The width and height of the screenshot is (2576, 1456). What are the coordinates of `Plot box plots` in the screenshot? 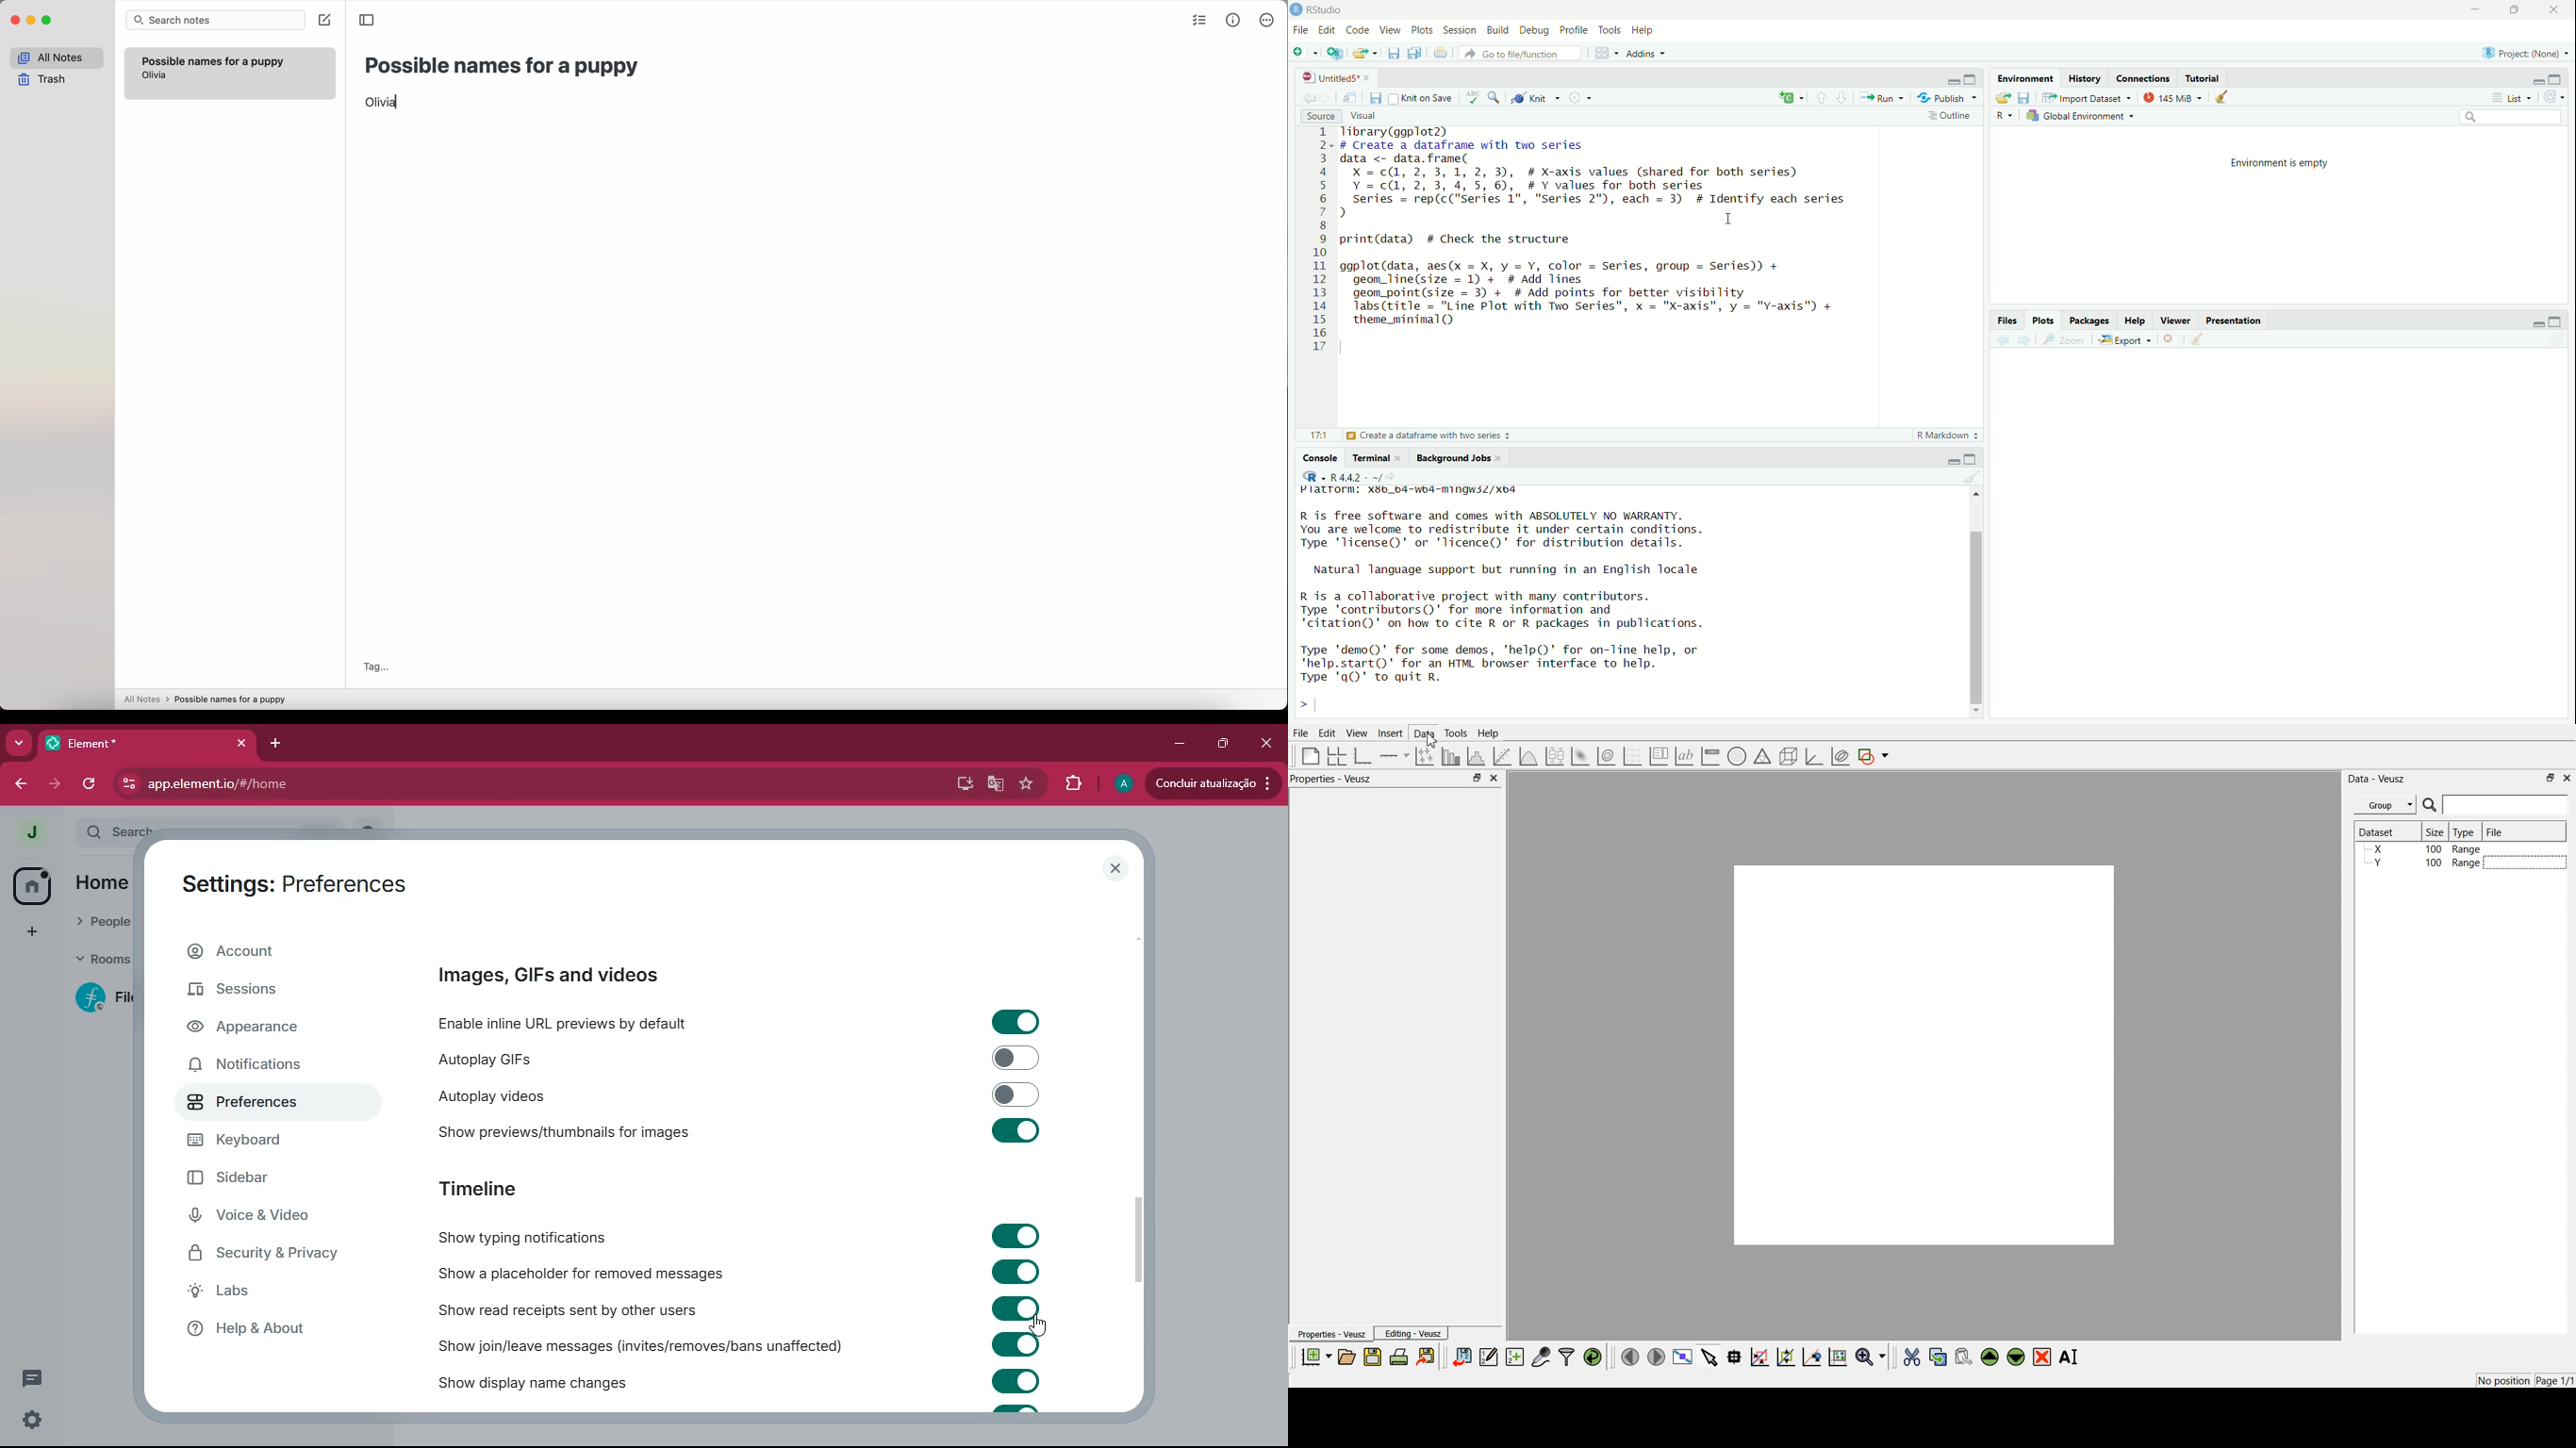 It's located at (1555, 756).